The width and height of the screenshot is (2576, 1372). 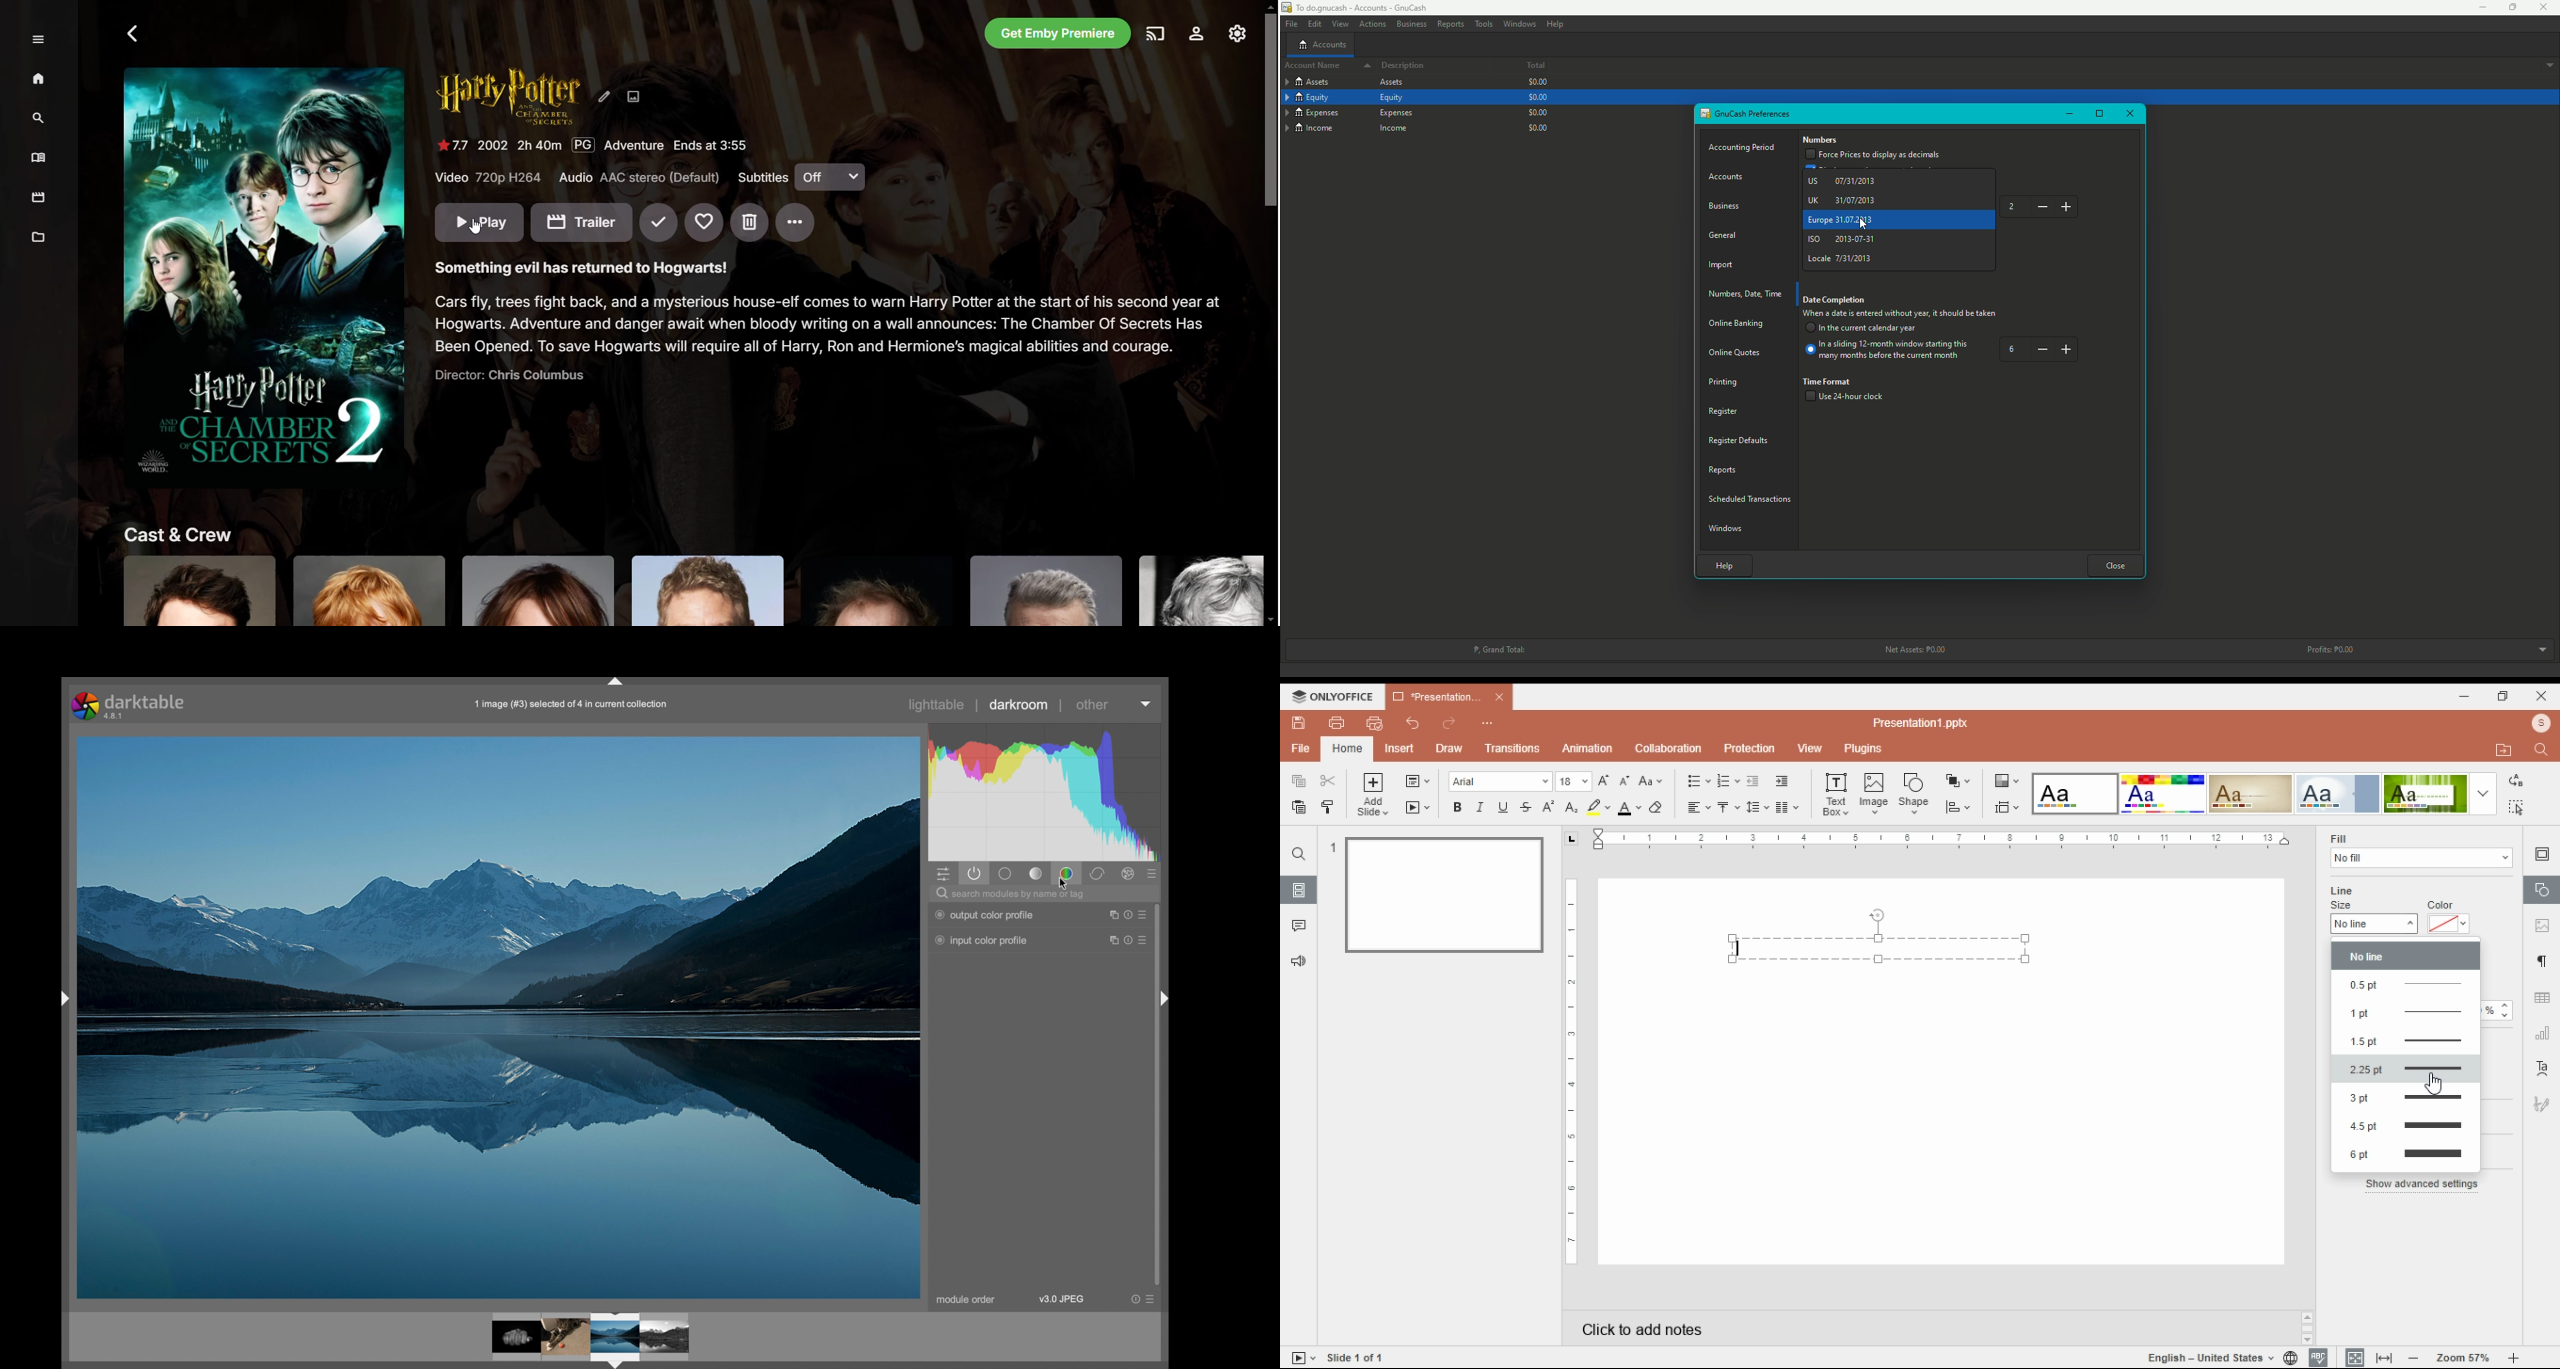 I want to click on Slide 1 of 1, so click(x=1356, y=1357).